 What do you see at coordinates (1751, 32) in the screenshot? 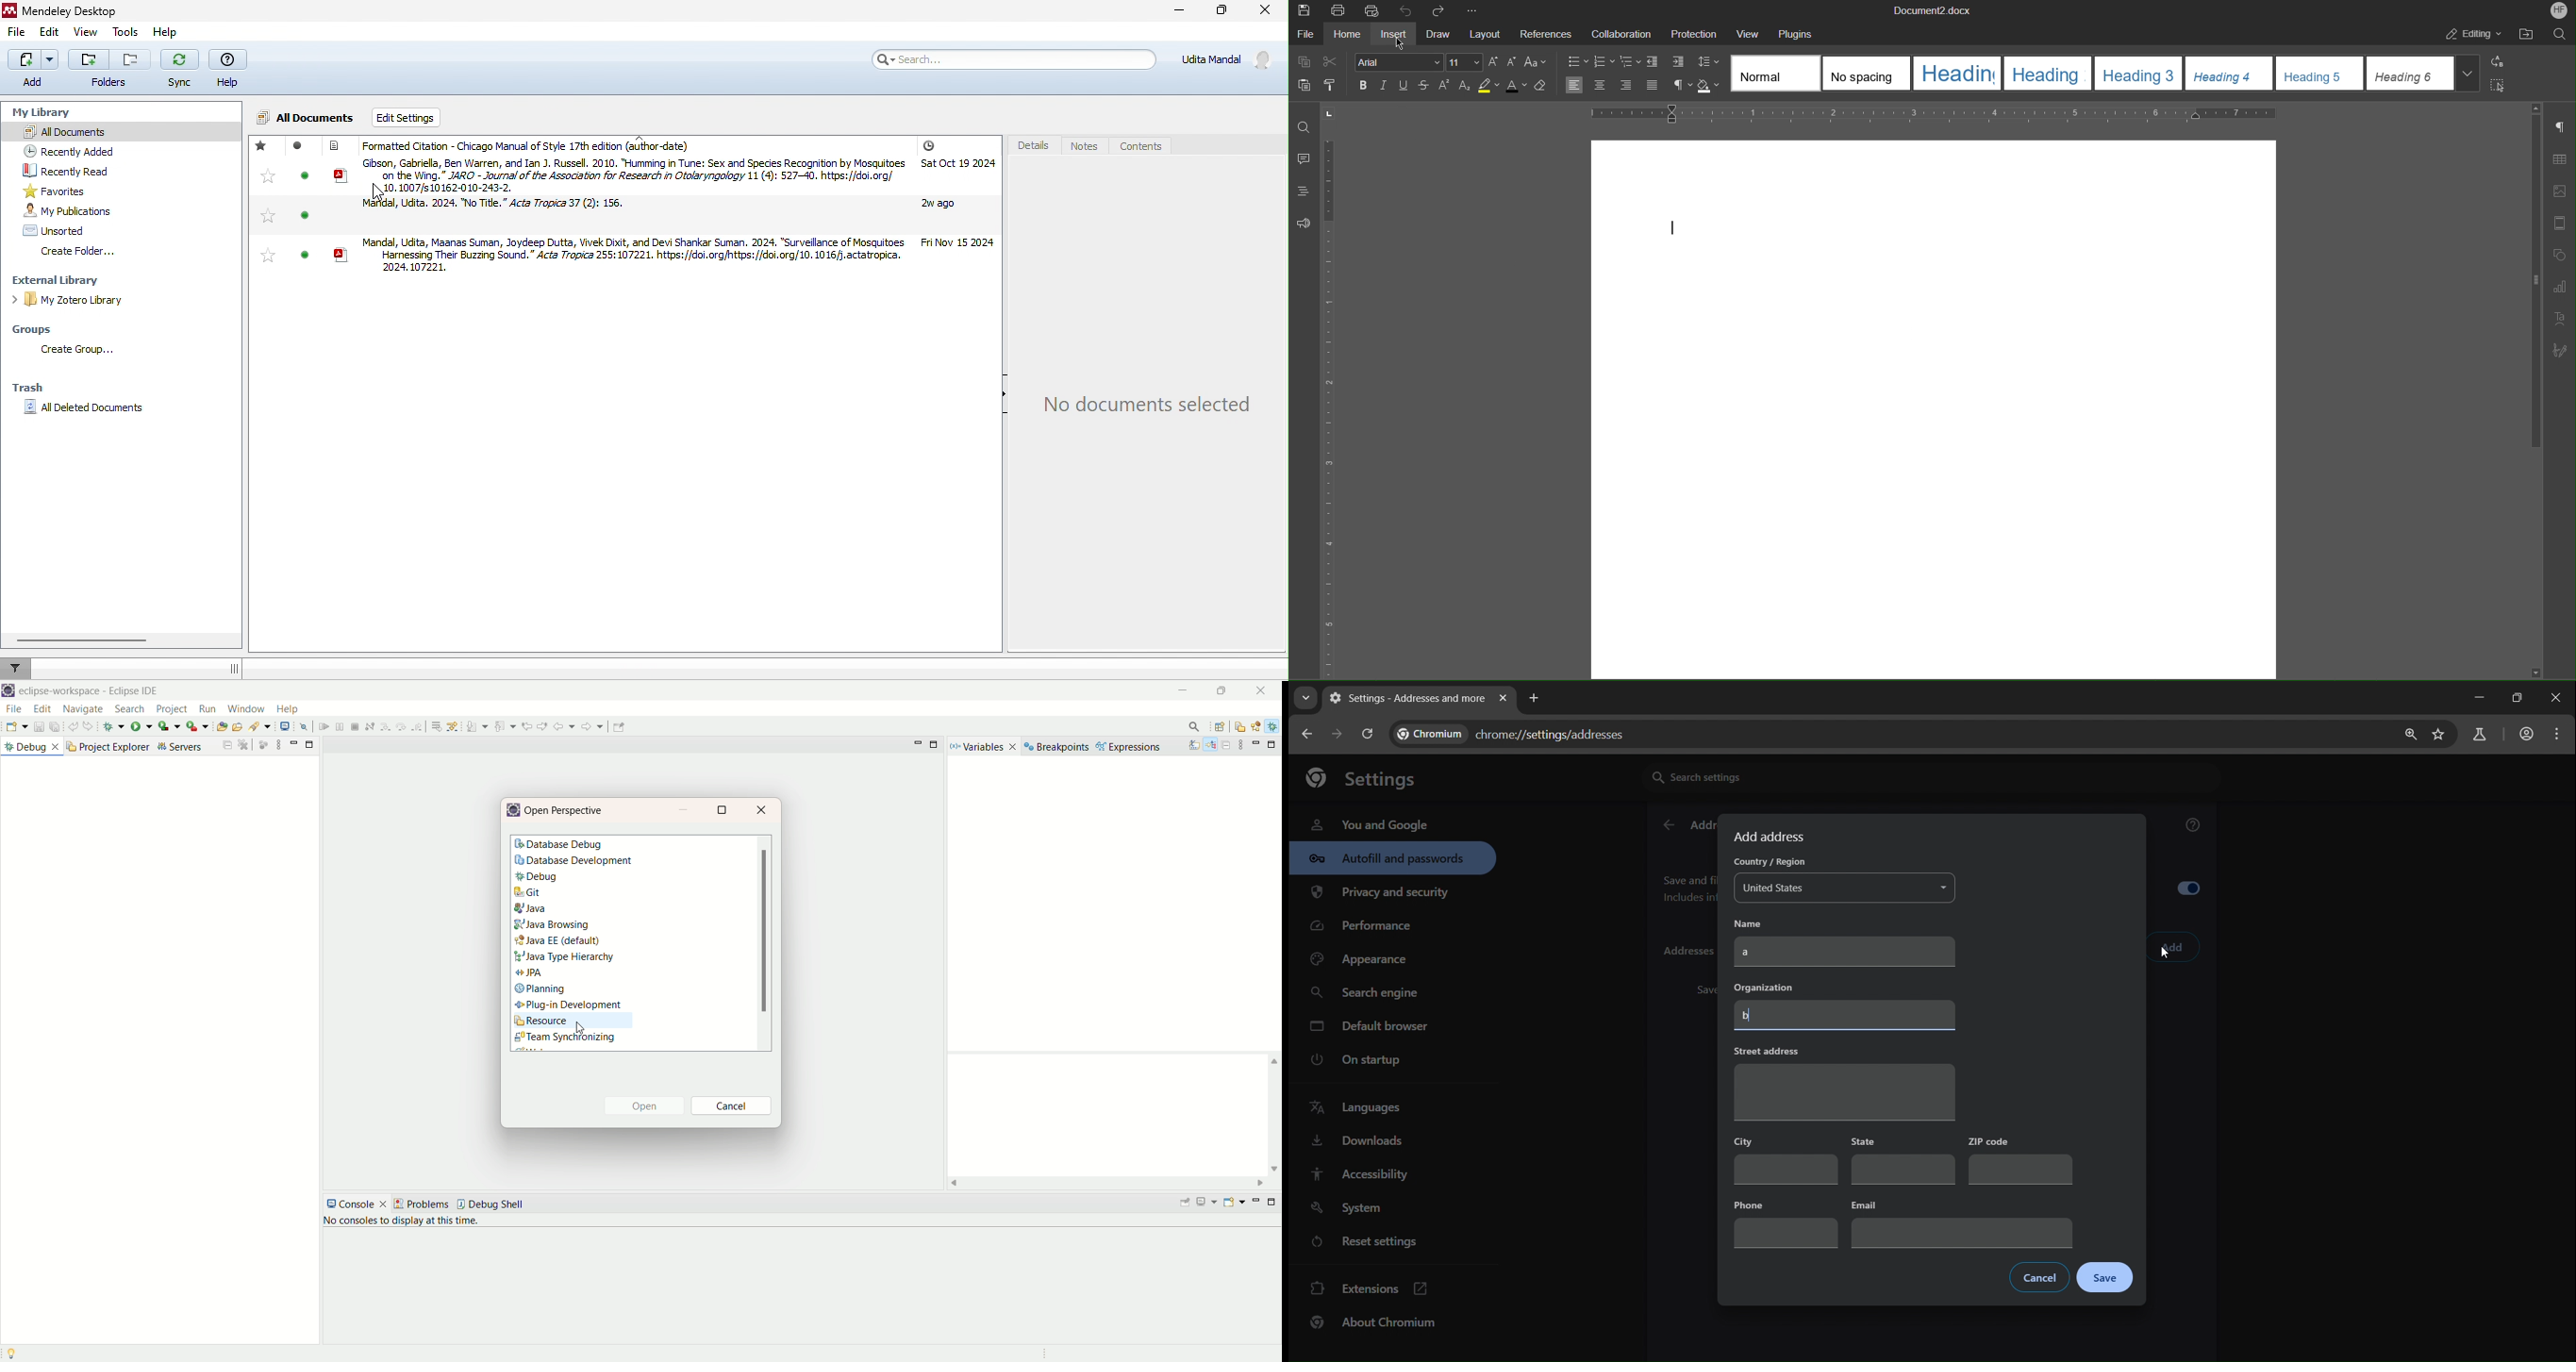
I see `View` at bounding box center [1751, 32].